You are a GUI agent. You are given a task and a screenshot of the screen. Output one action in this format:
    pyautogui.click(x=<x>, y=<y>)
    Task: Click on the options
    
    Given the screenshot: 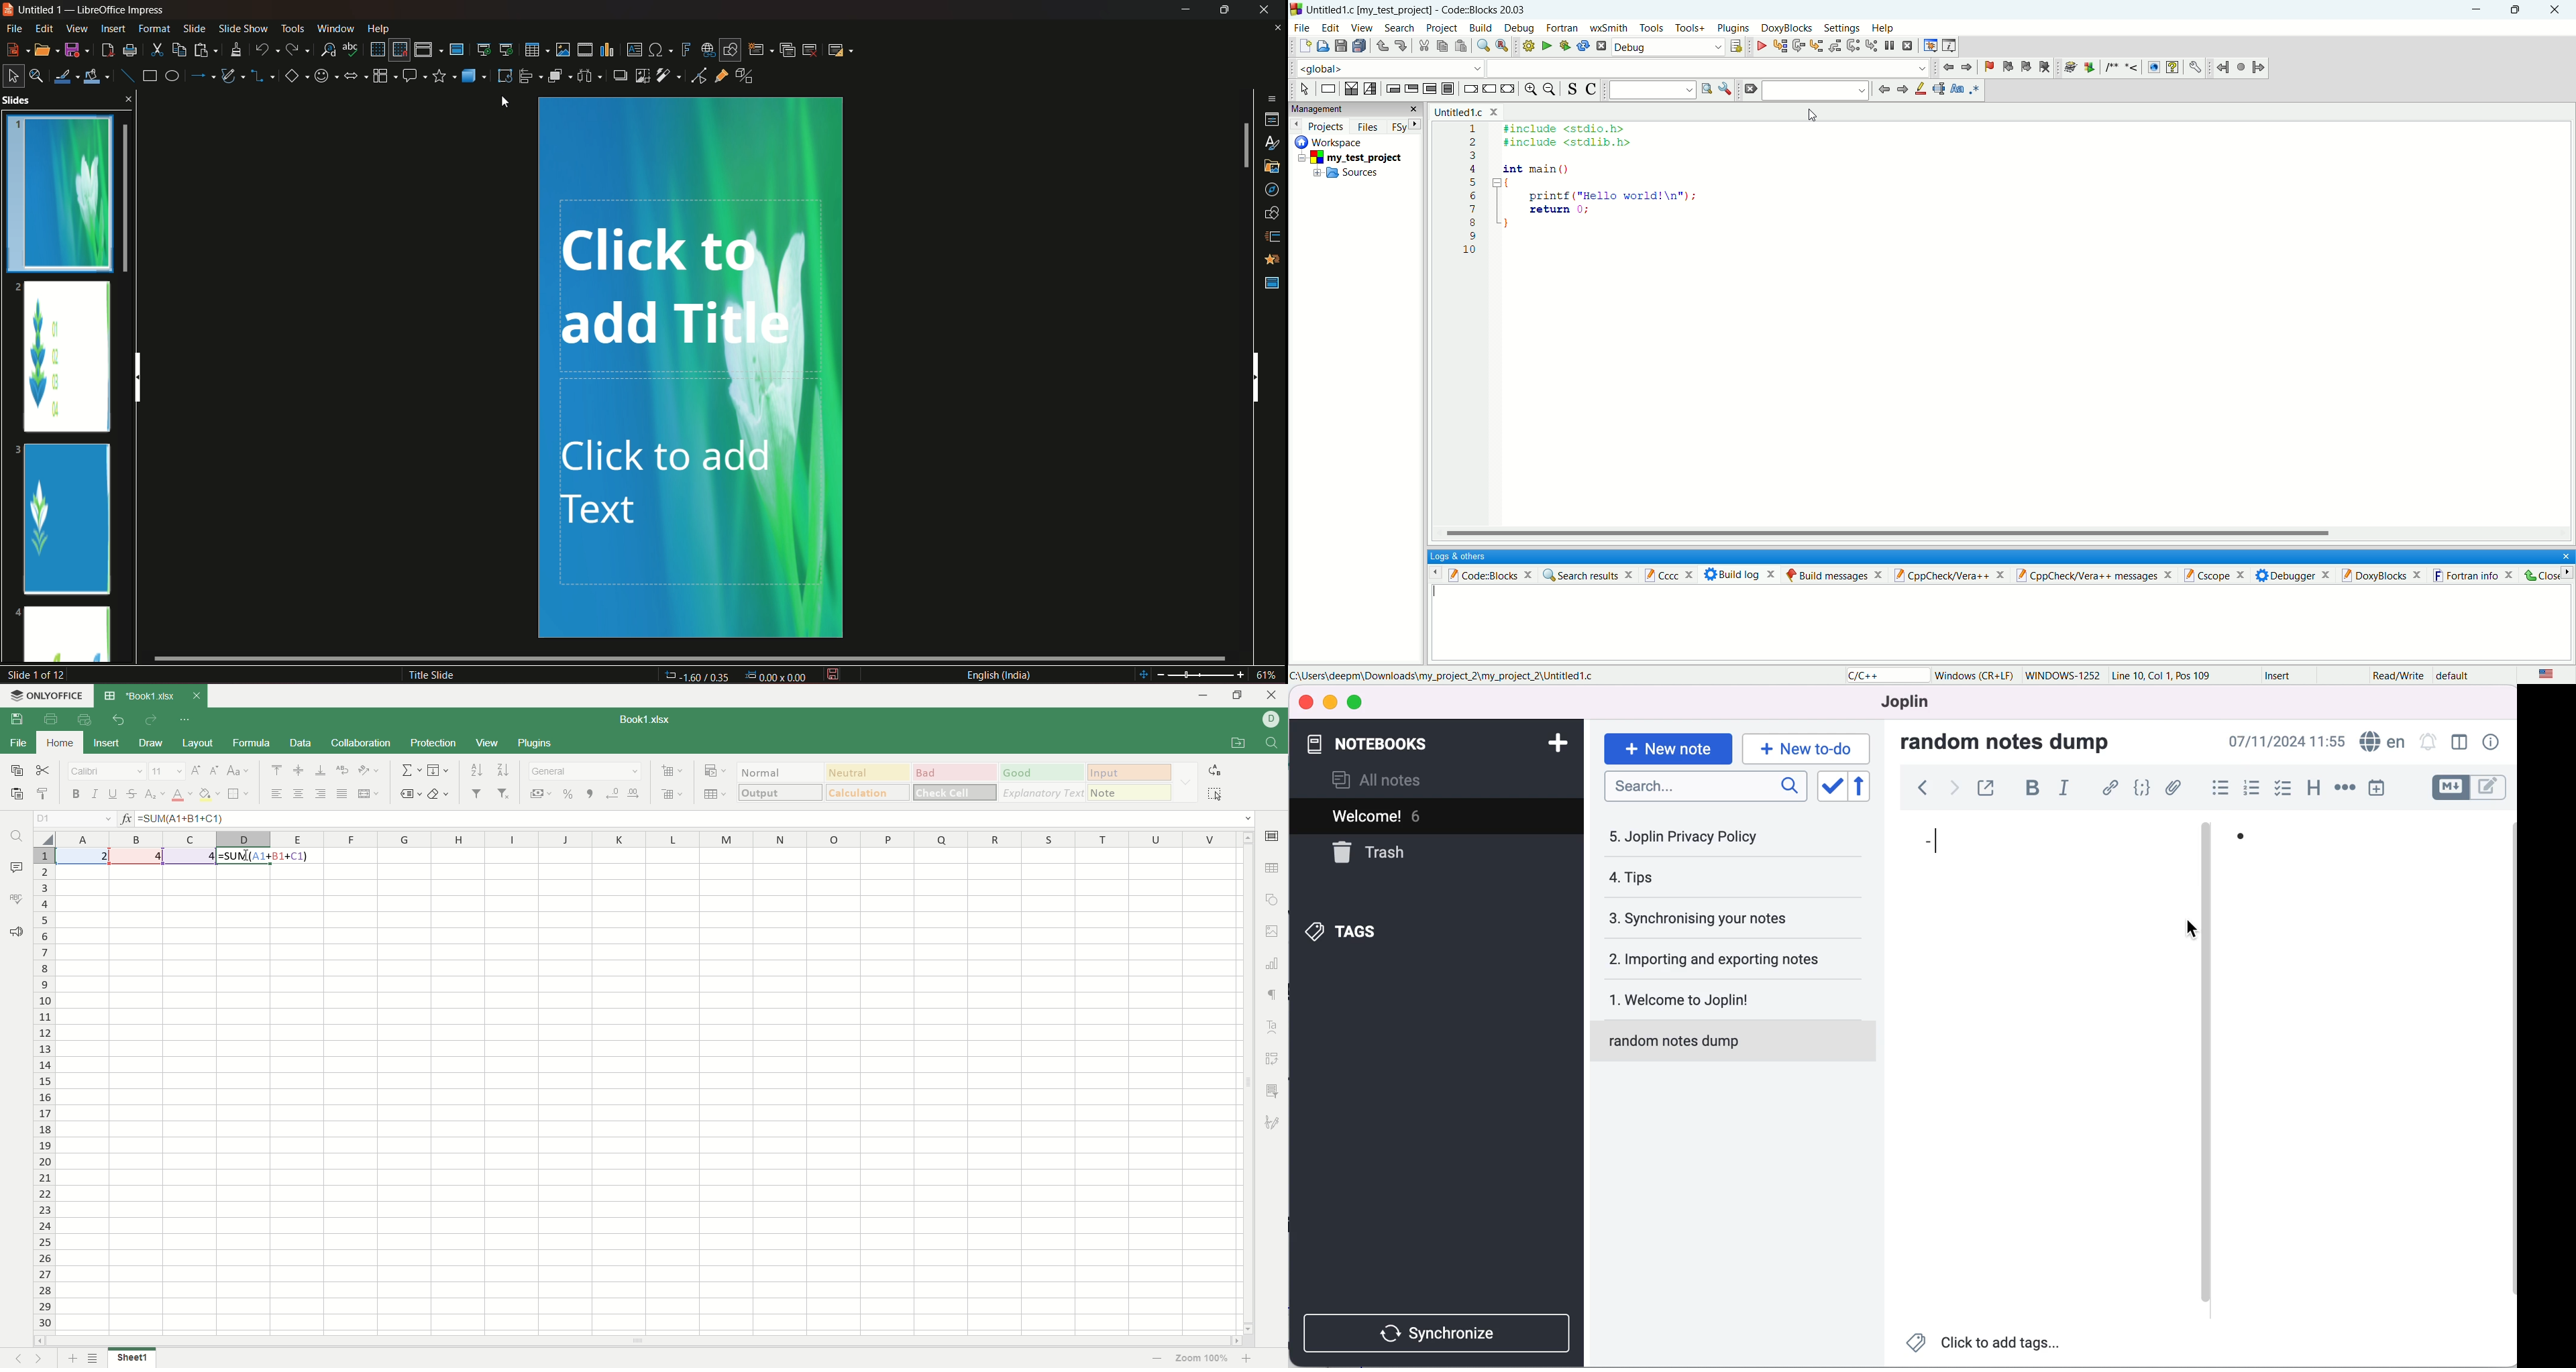 What is the action you would take?
    pyautogui.click(x=1184, y=783)
    